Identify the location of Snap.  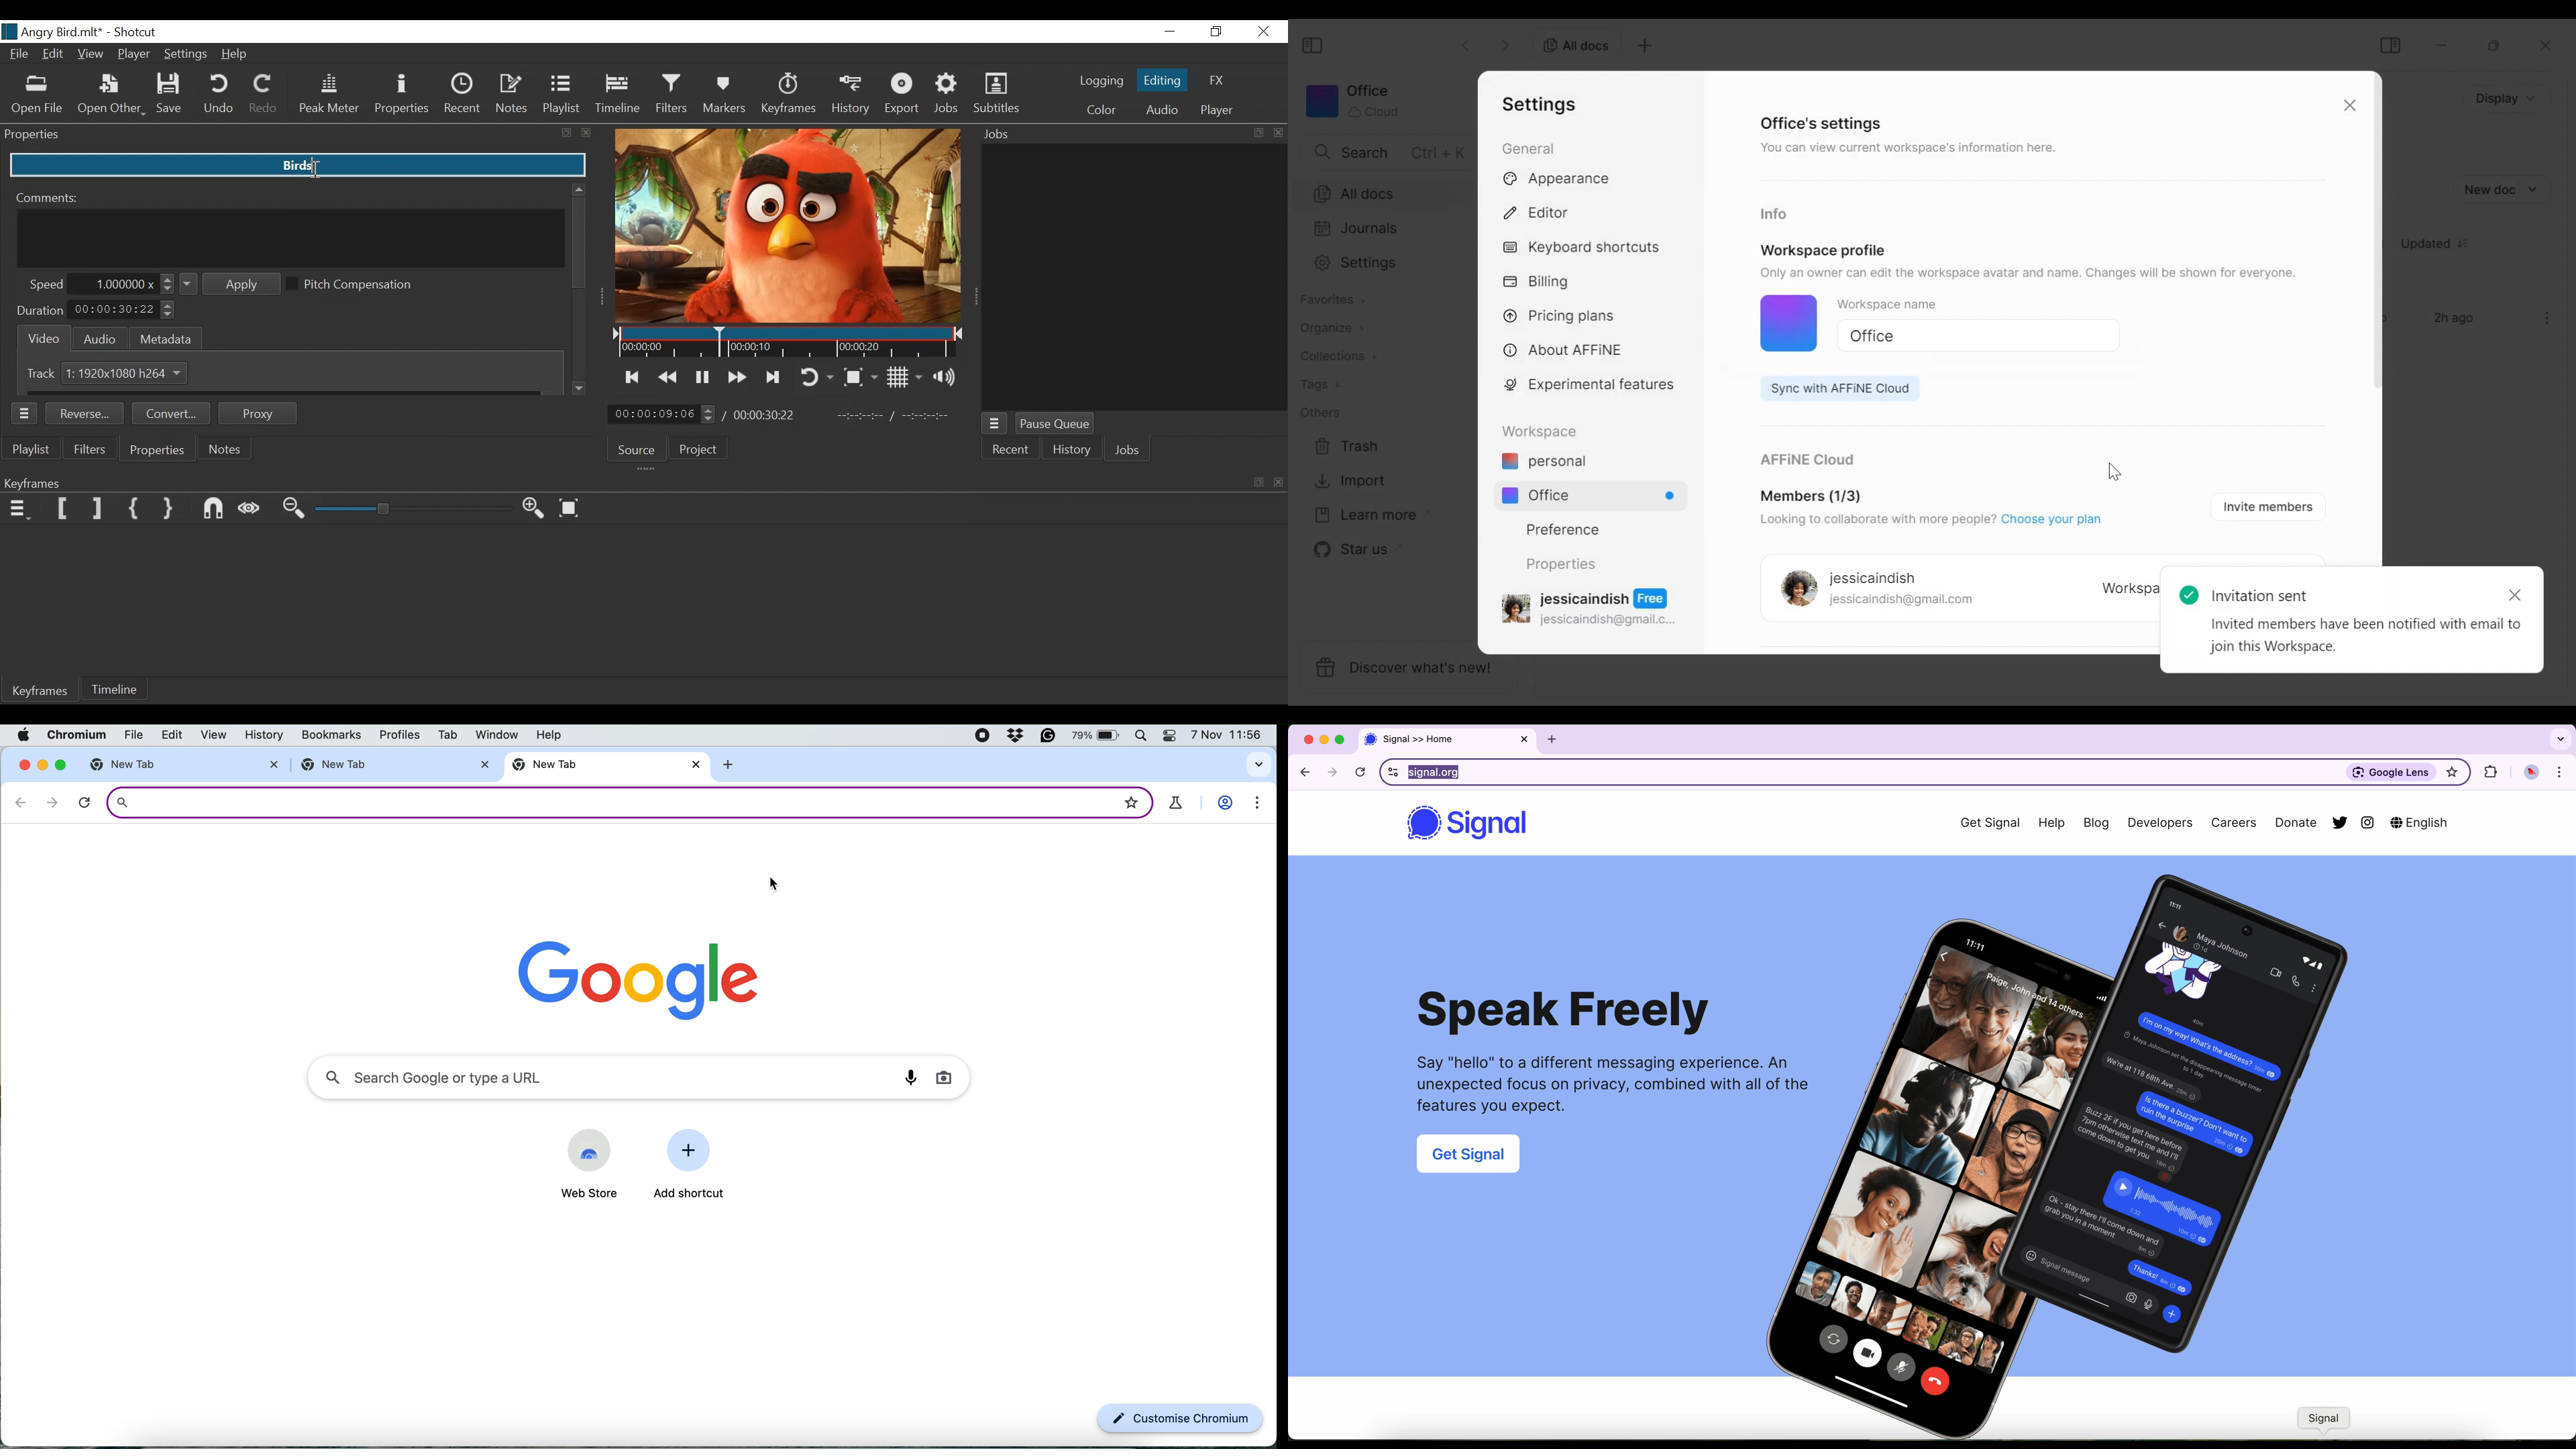
(215, 509).